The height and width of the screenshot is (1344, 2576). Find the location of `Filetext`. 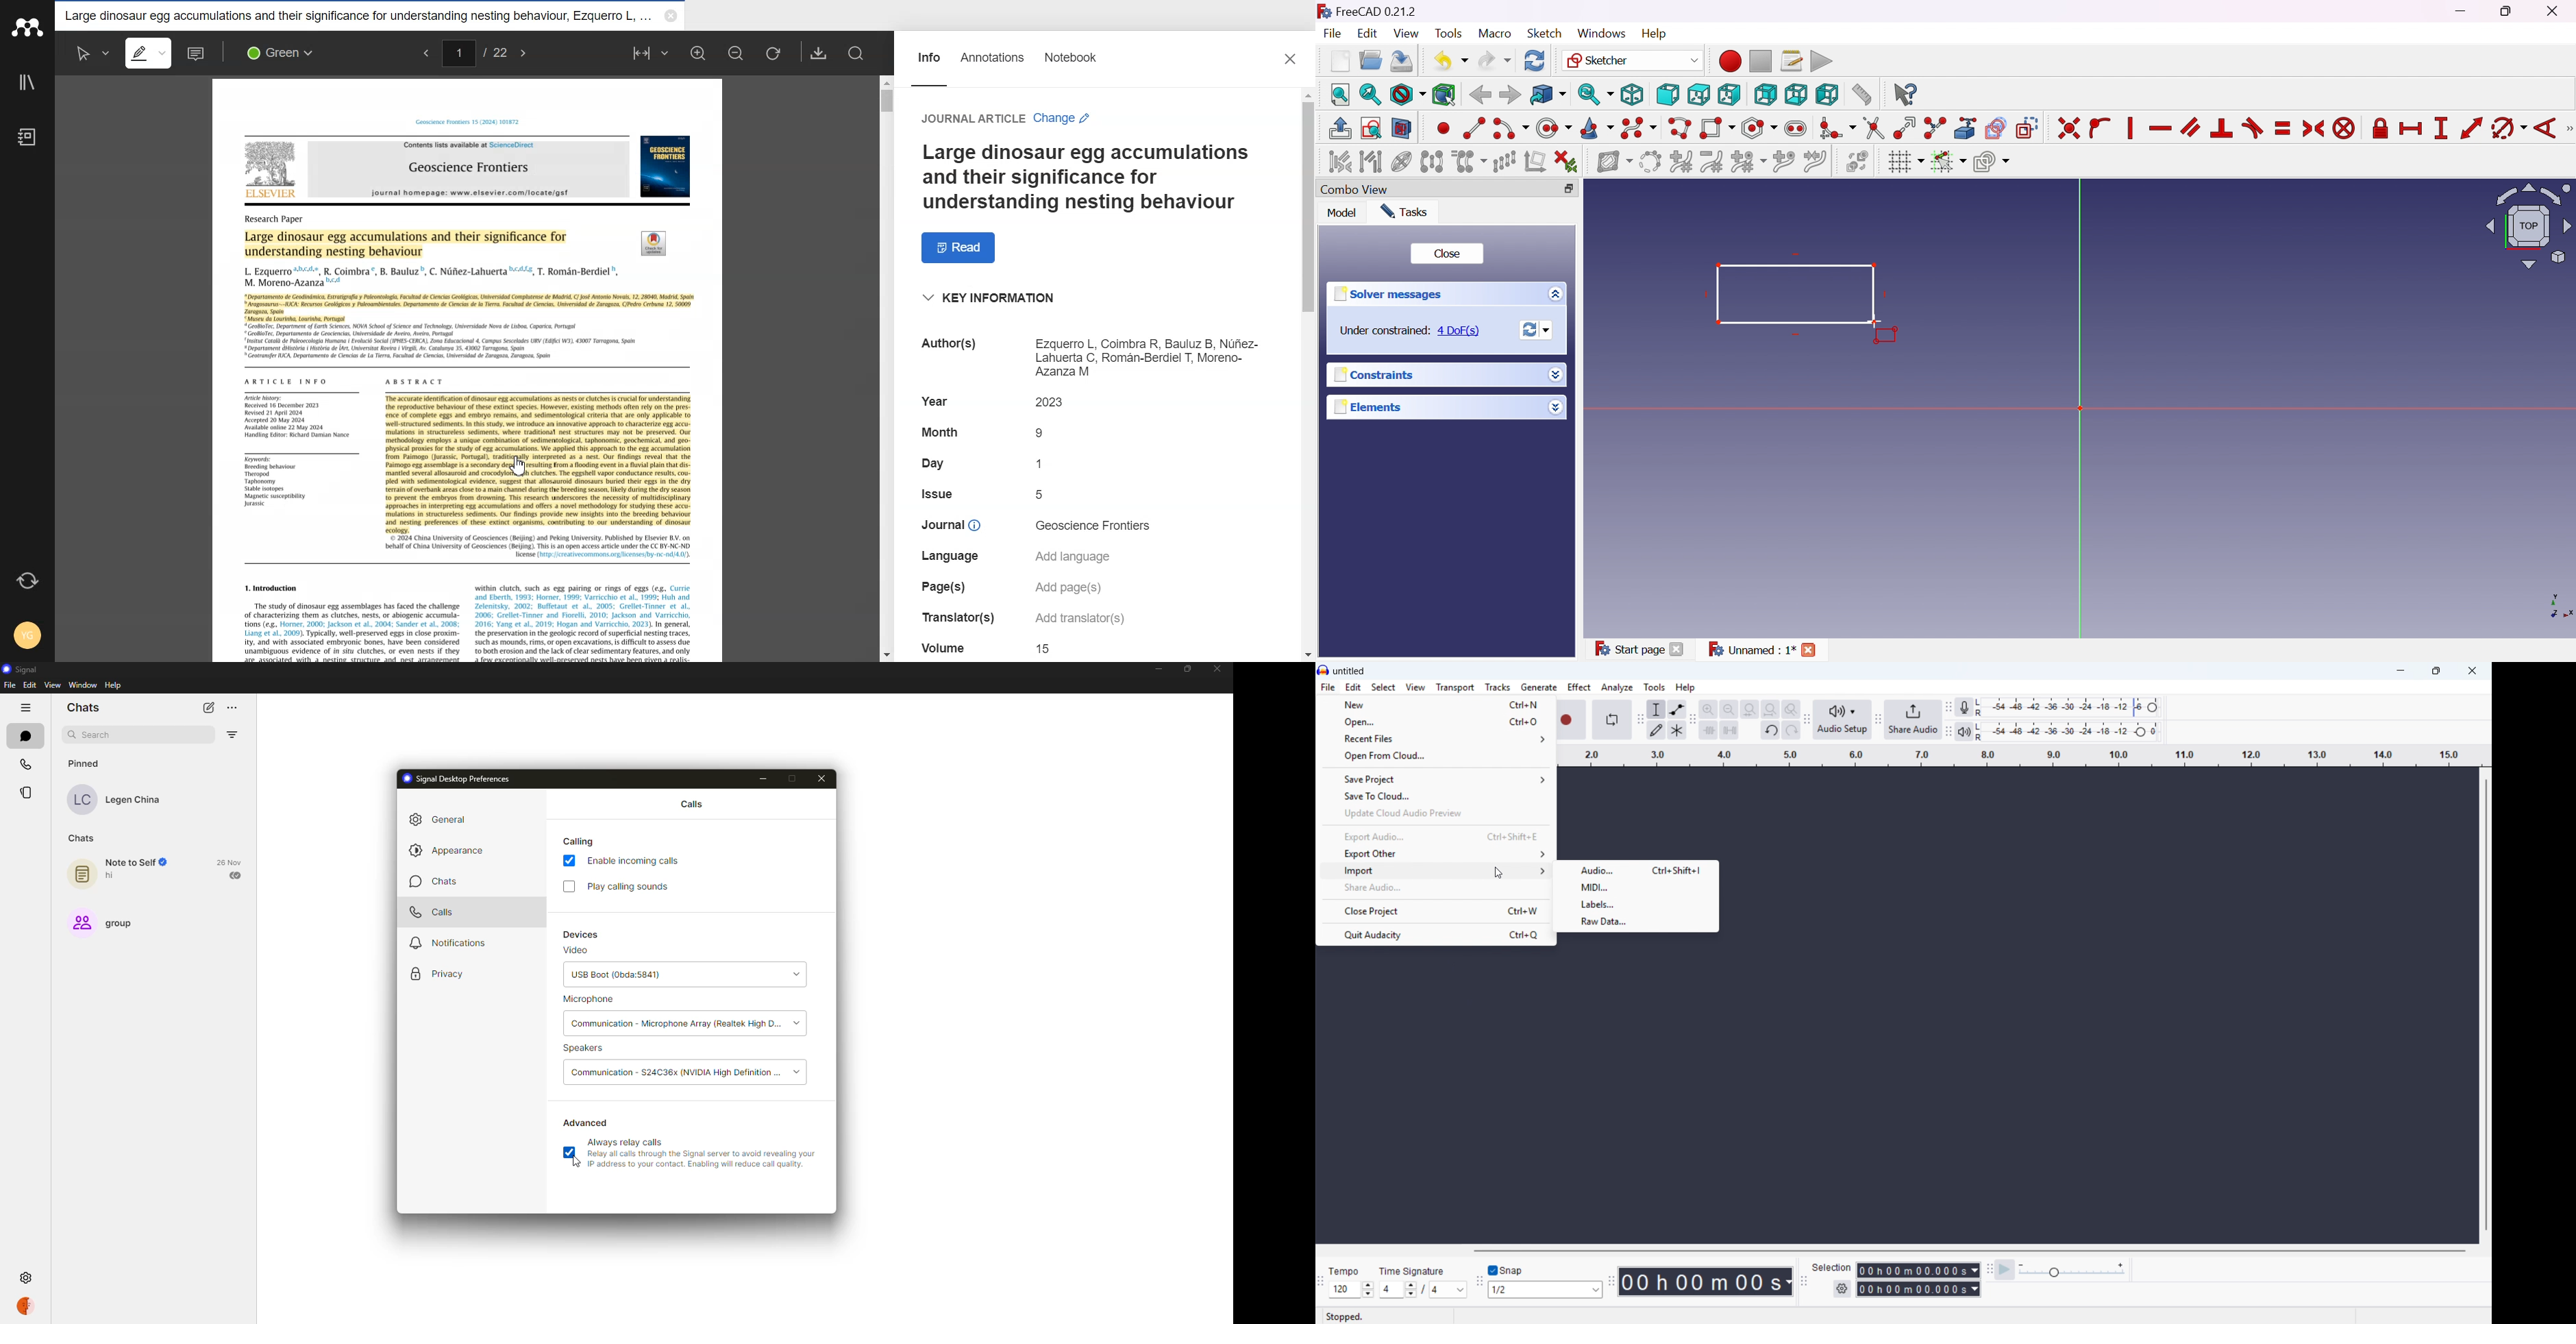

Filetext is located at coordinates (945, 646).